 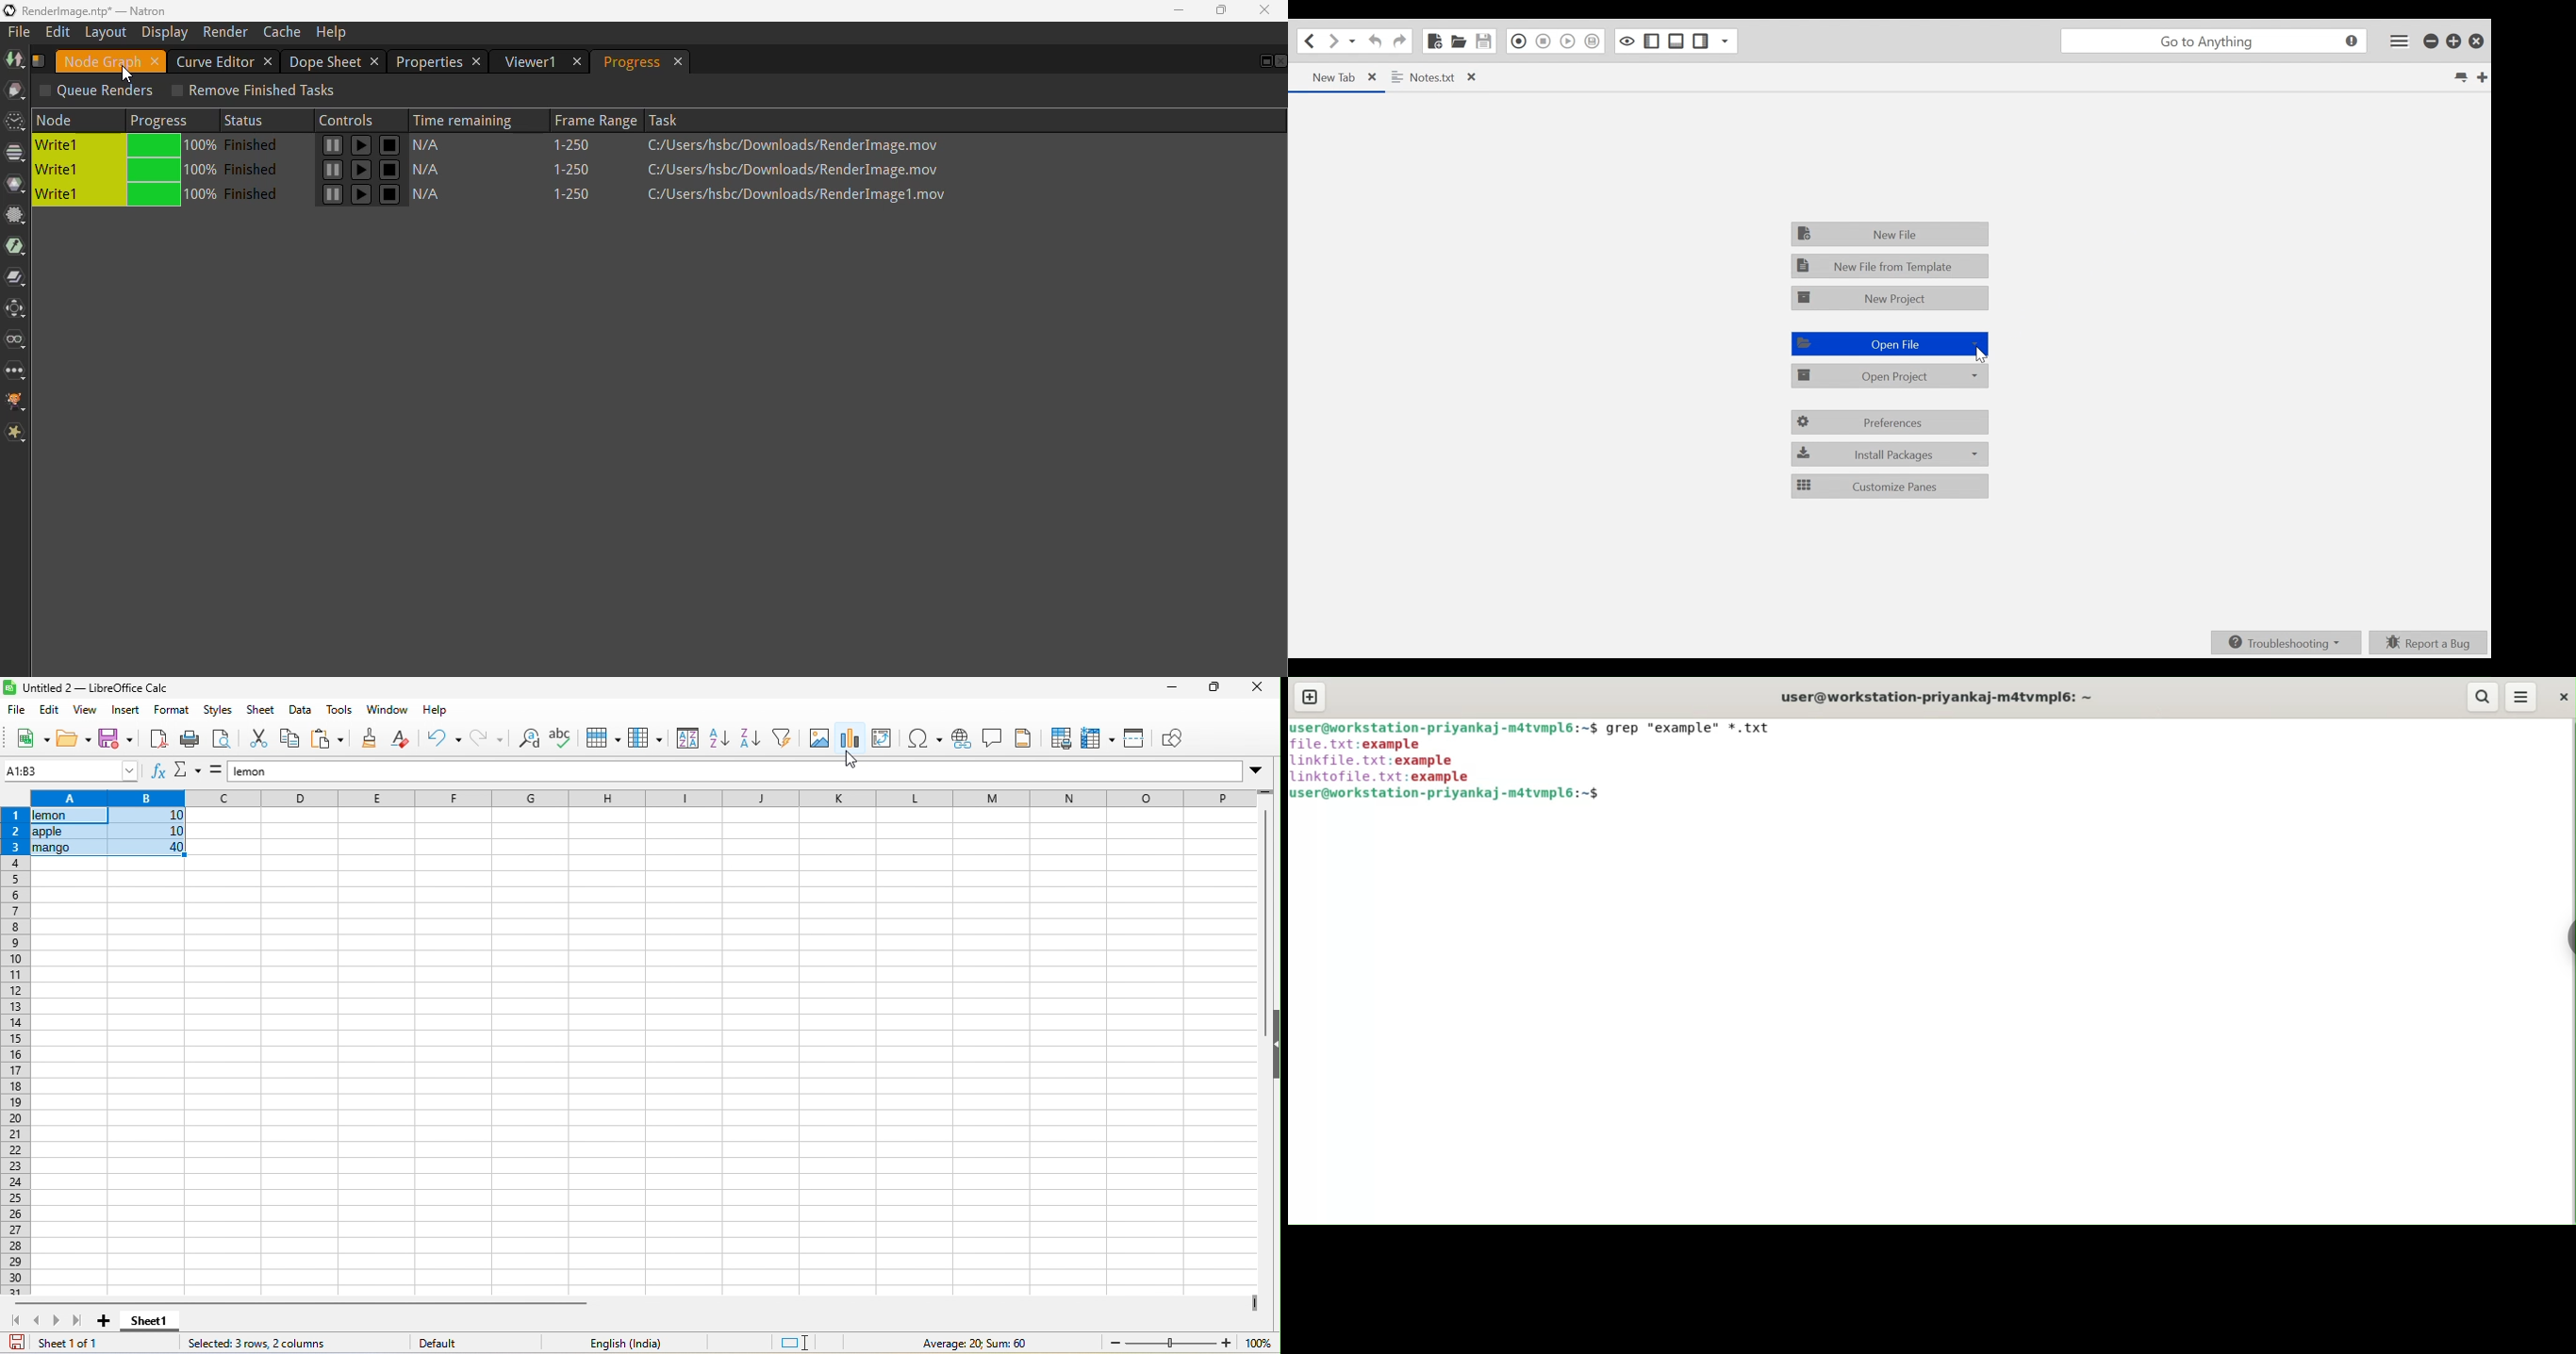 I want to click on height, so click(x=1272, y=1045).